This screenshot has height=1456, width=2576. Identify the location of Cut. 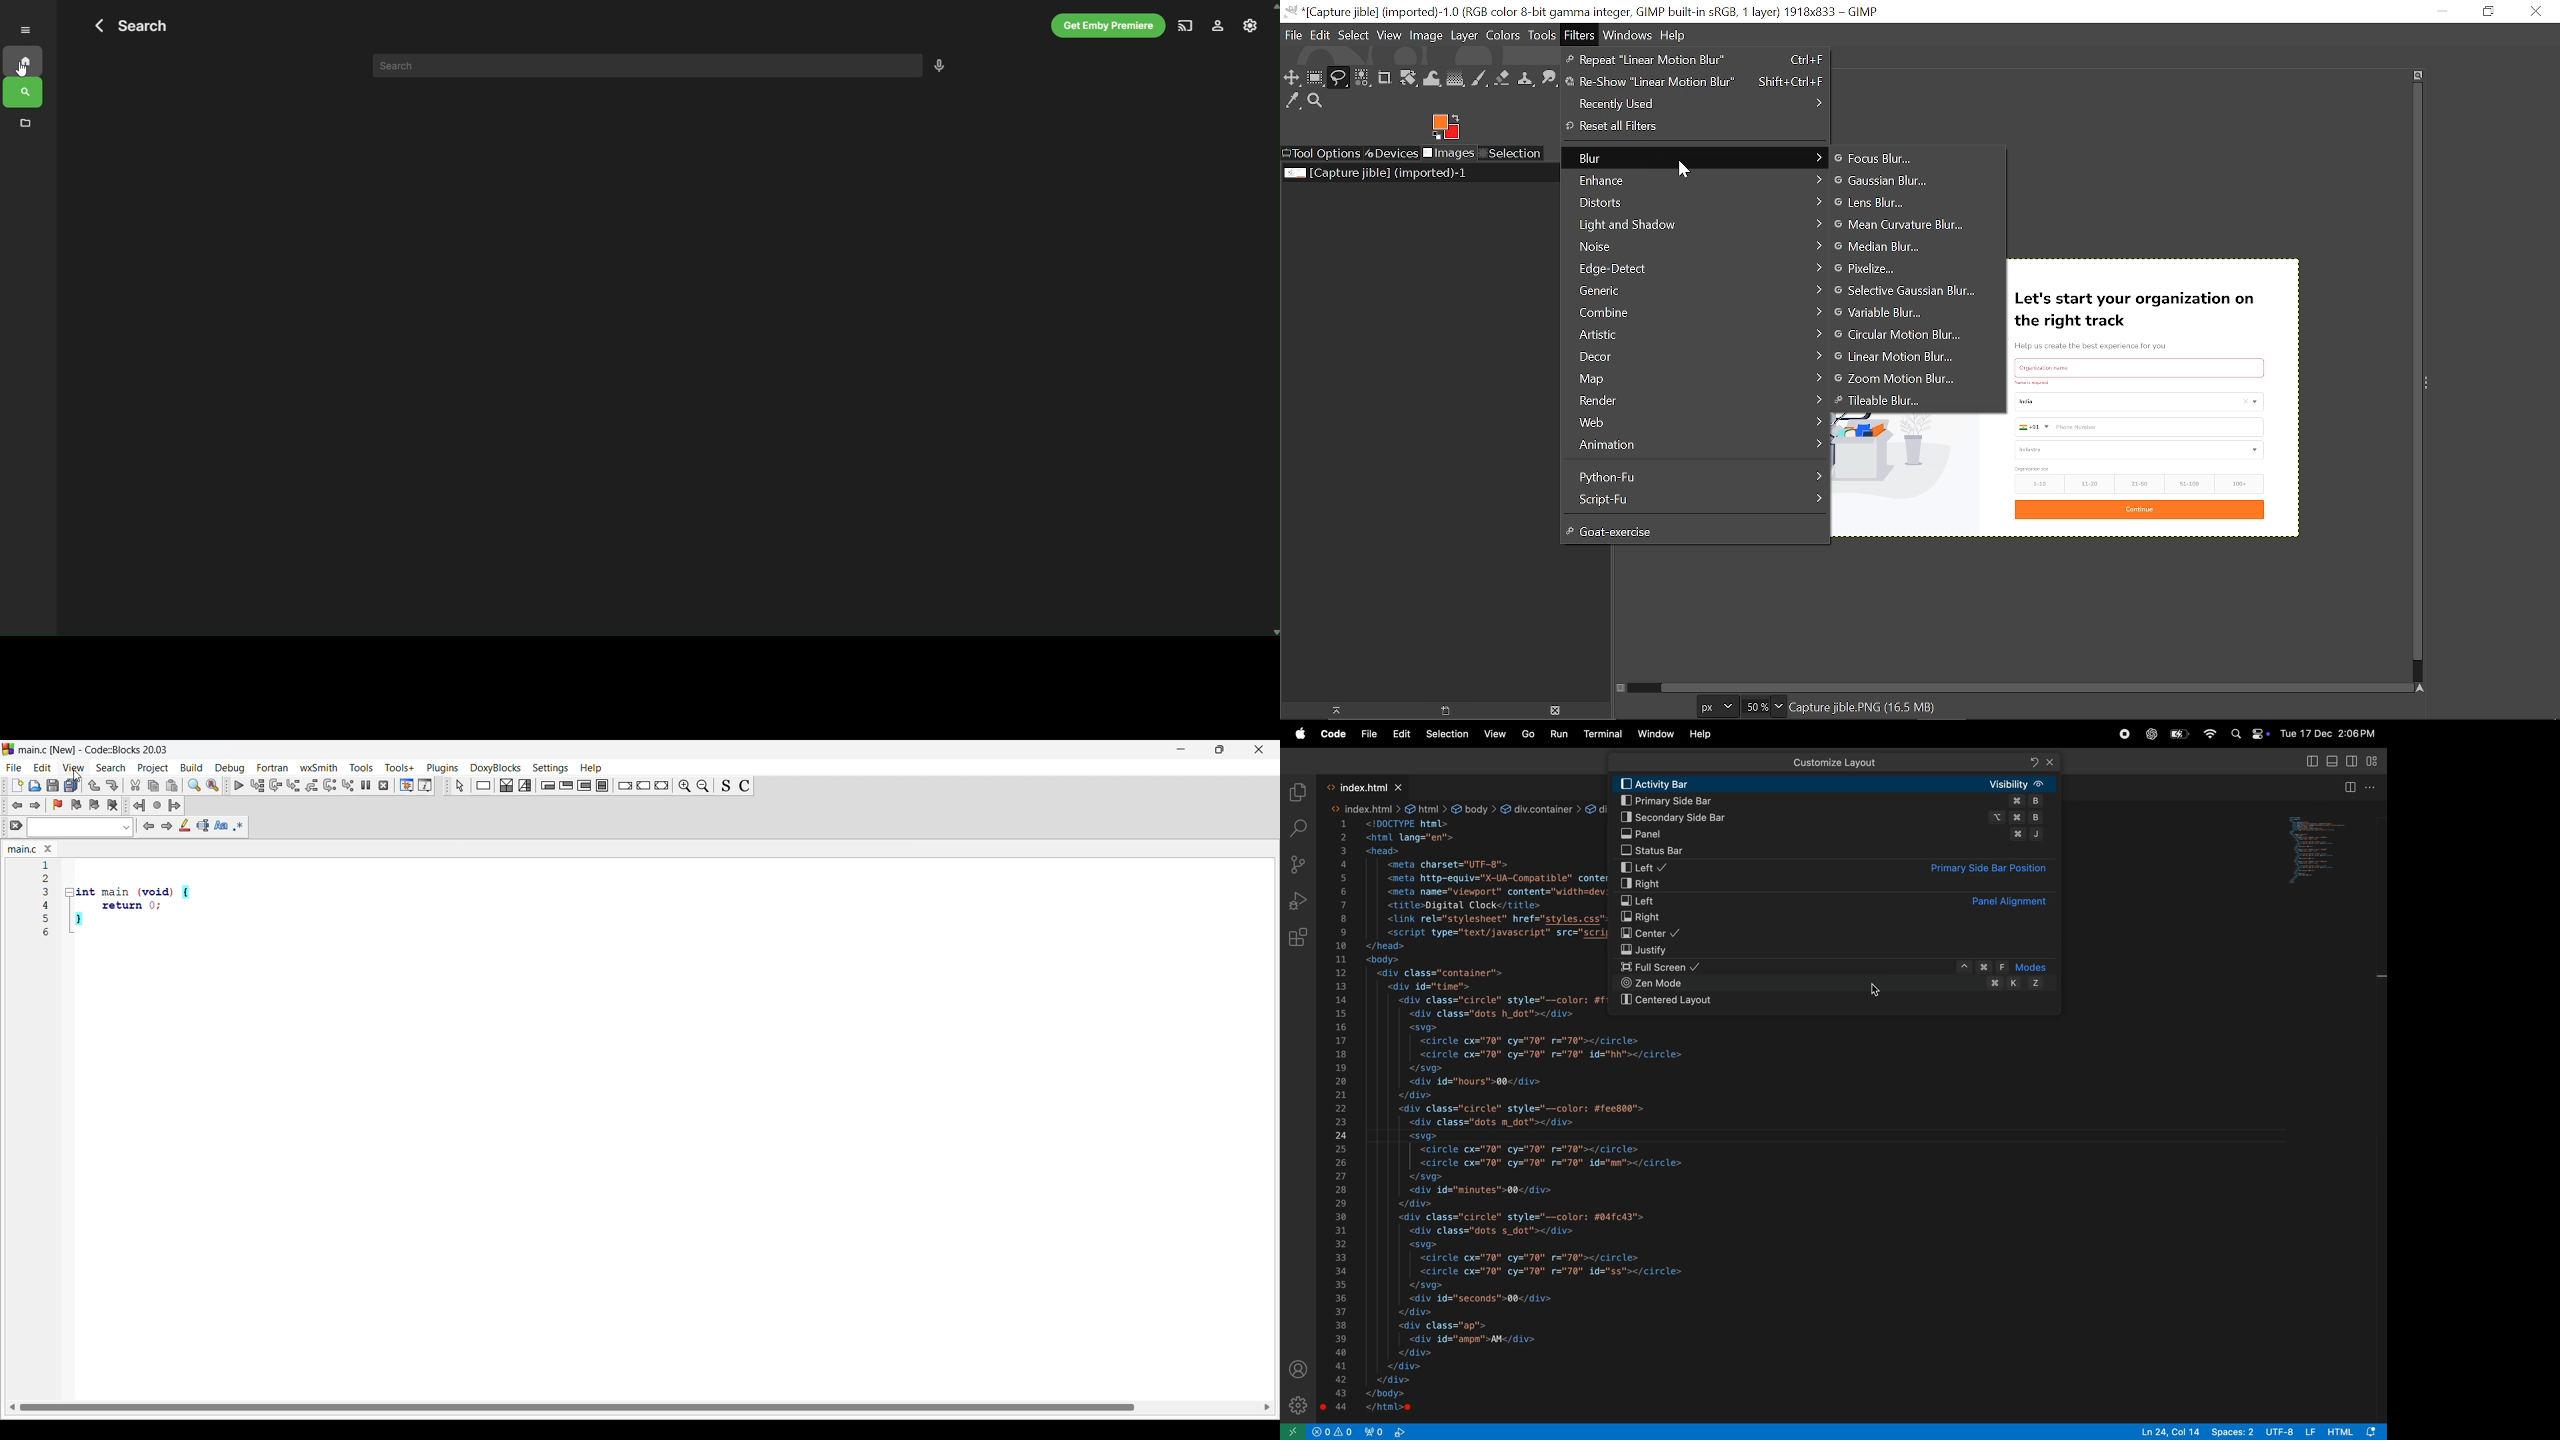
(135, 785).